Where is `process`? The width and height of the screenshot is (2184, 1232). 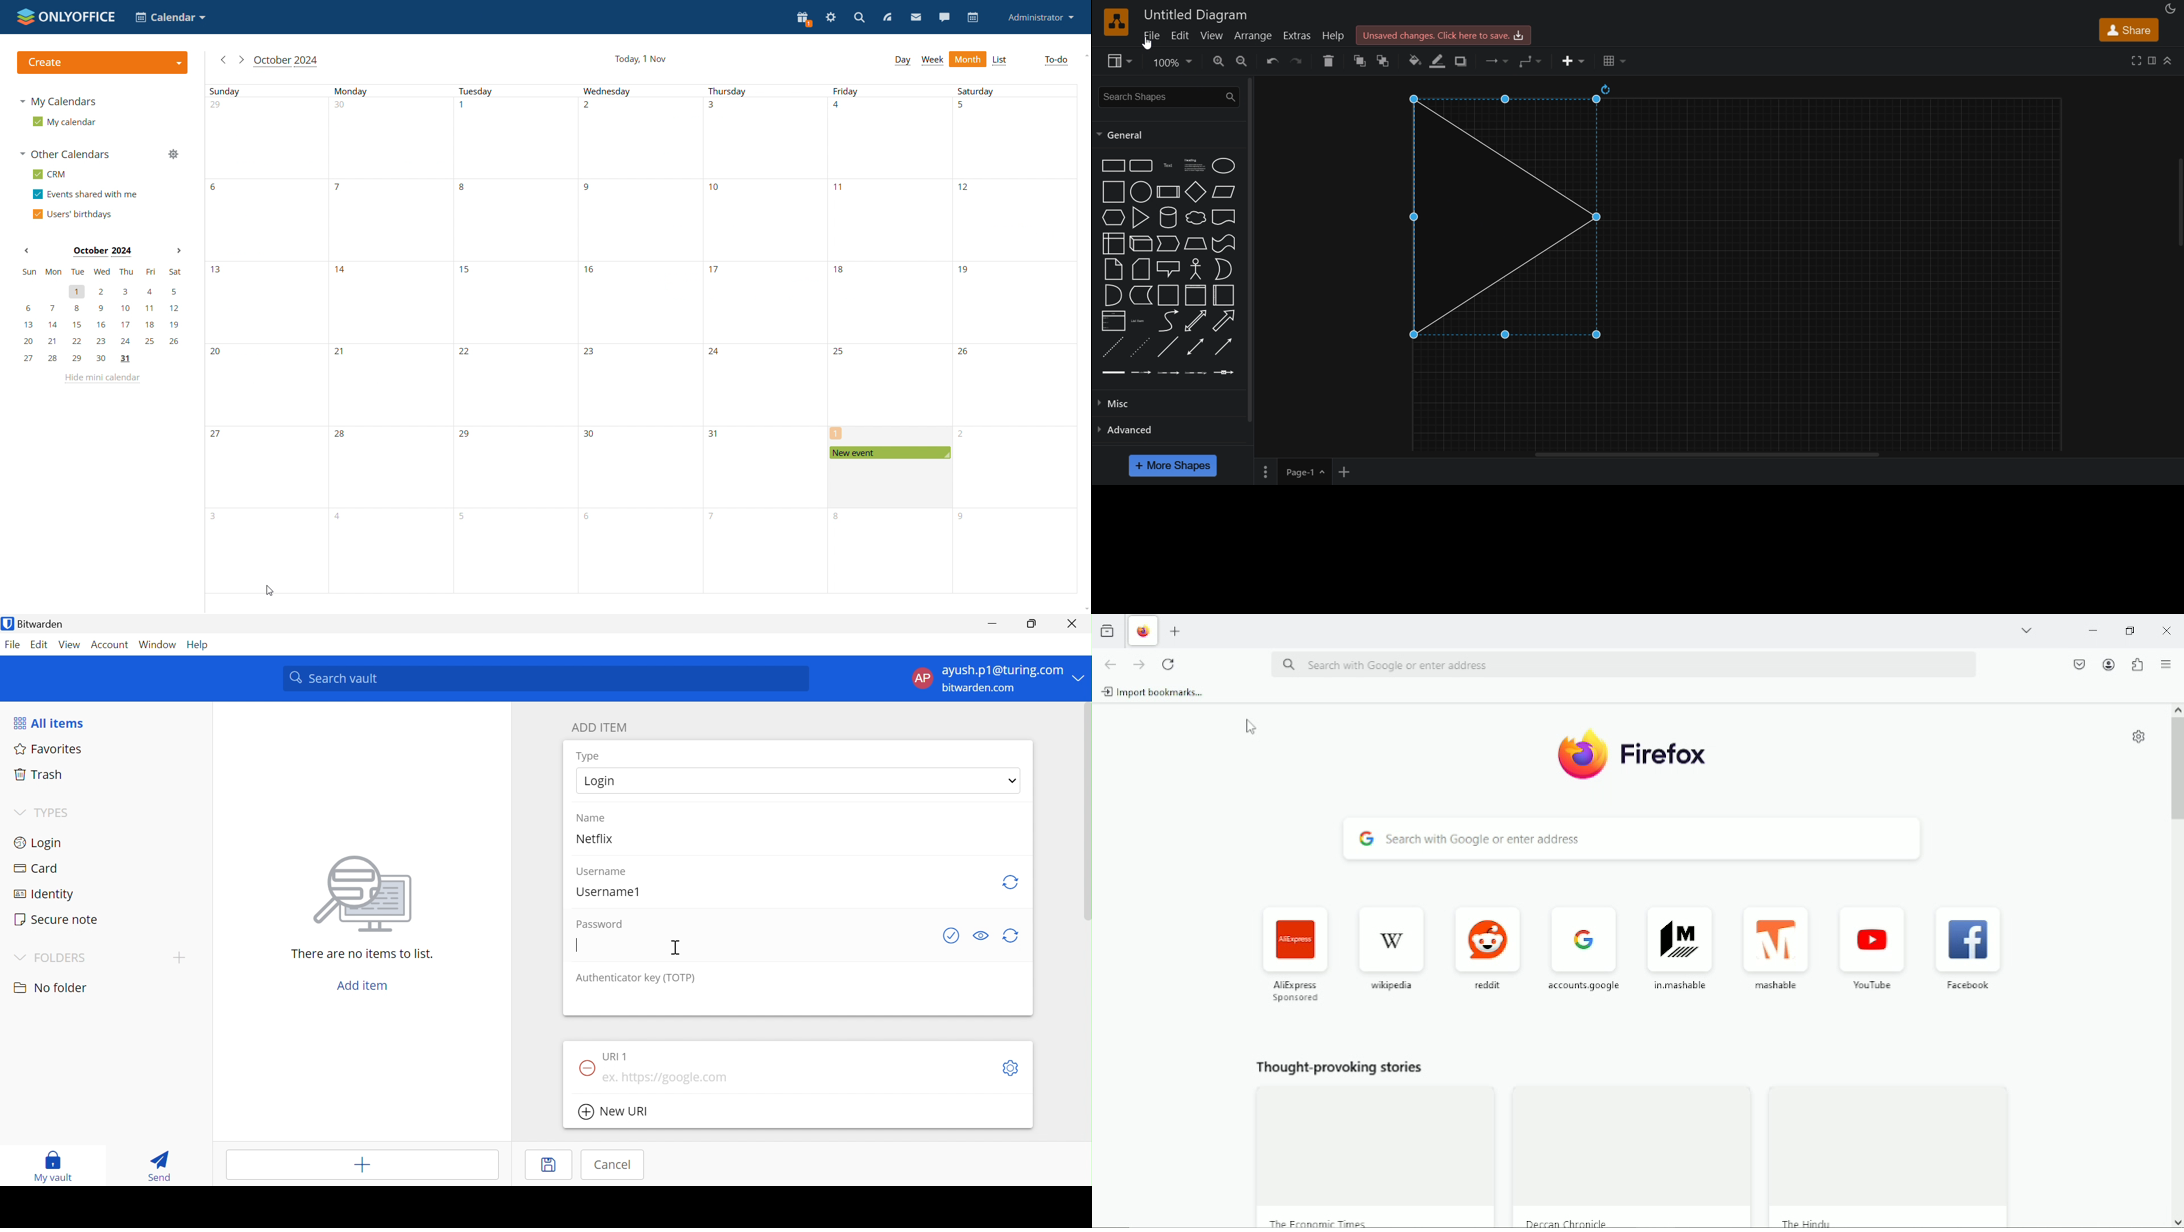 process is located at coordinates (1169, 192).